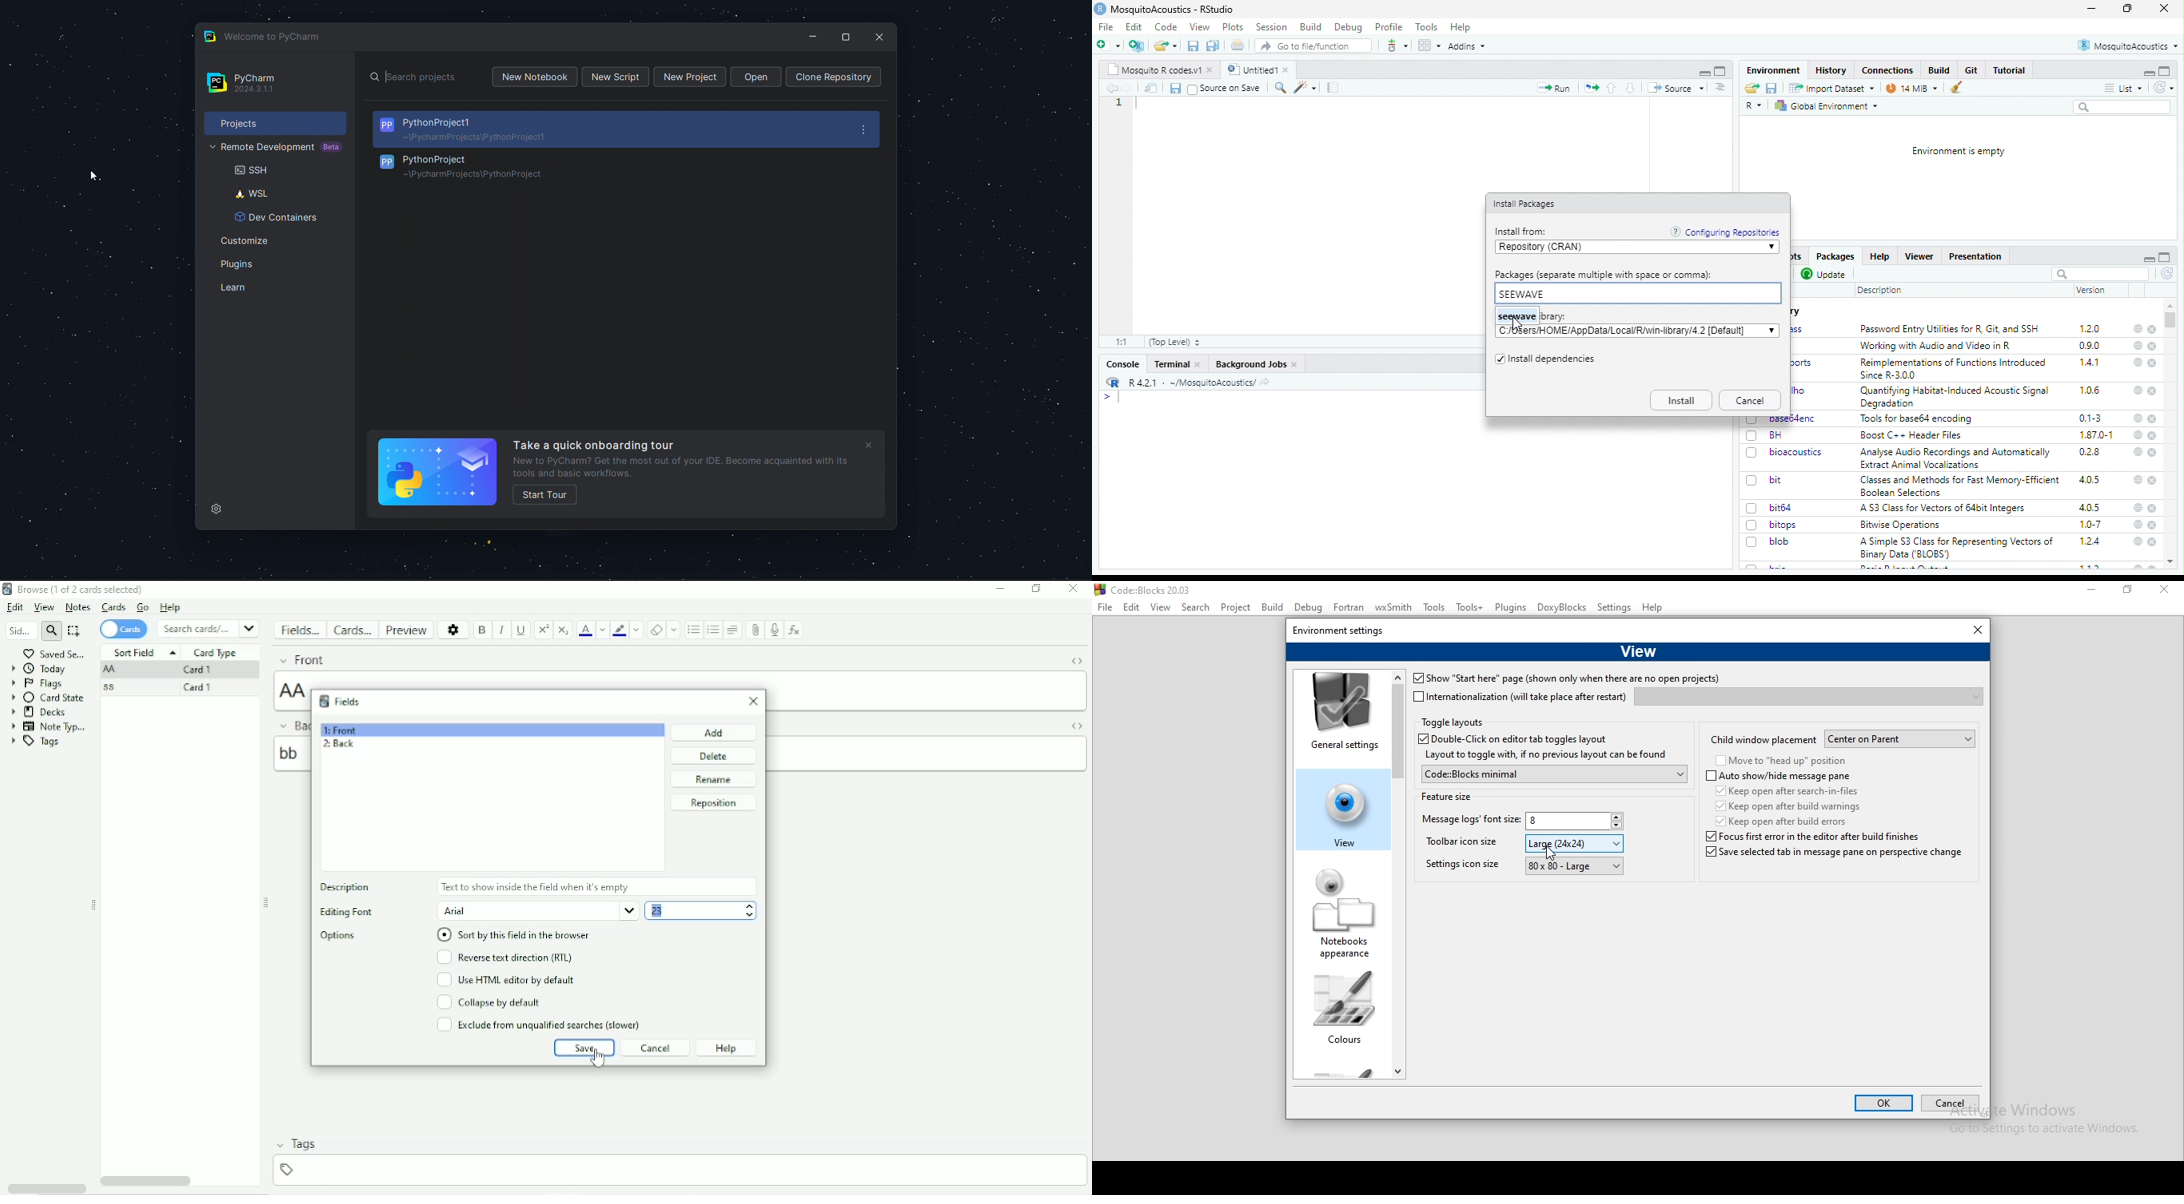 The height and width of the screenshot is (1204, 2184). Describe the element at coordinates (636, 630) in the screenshot. I see `Change color` at that location.